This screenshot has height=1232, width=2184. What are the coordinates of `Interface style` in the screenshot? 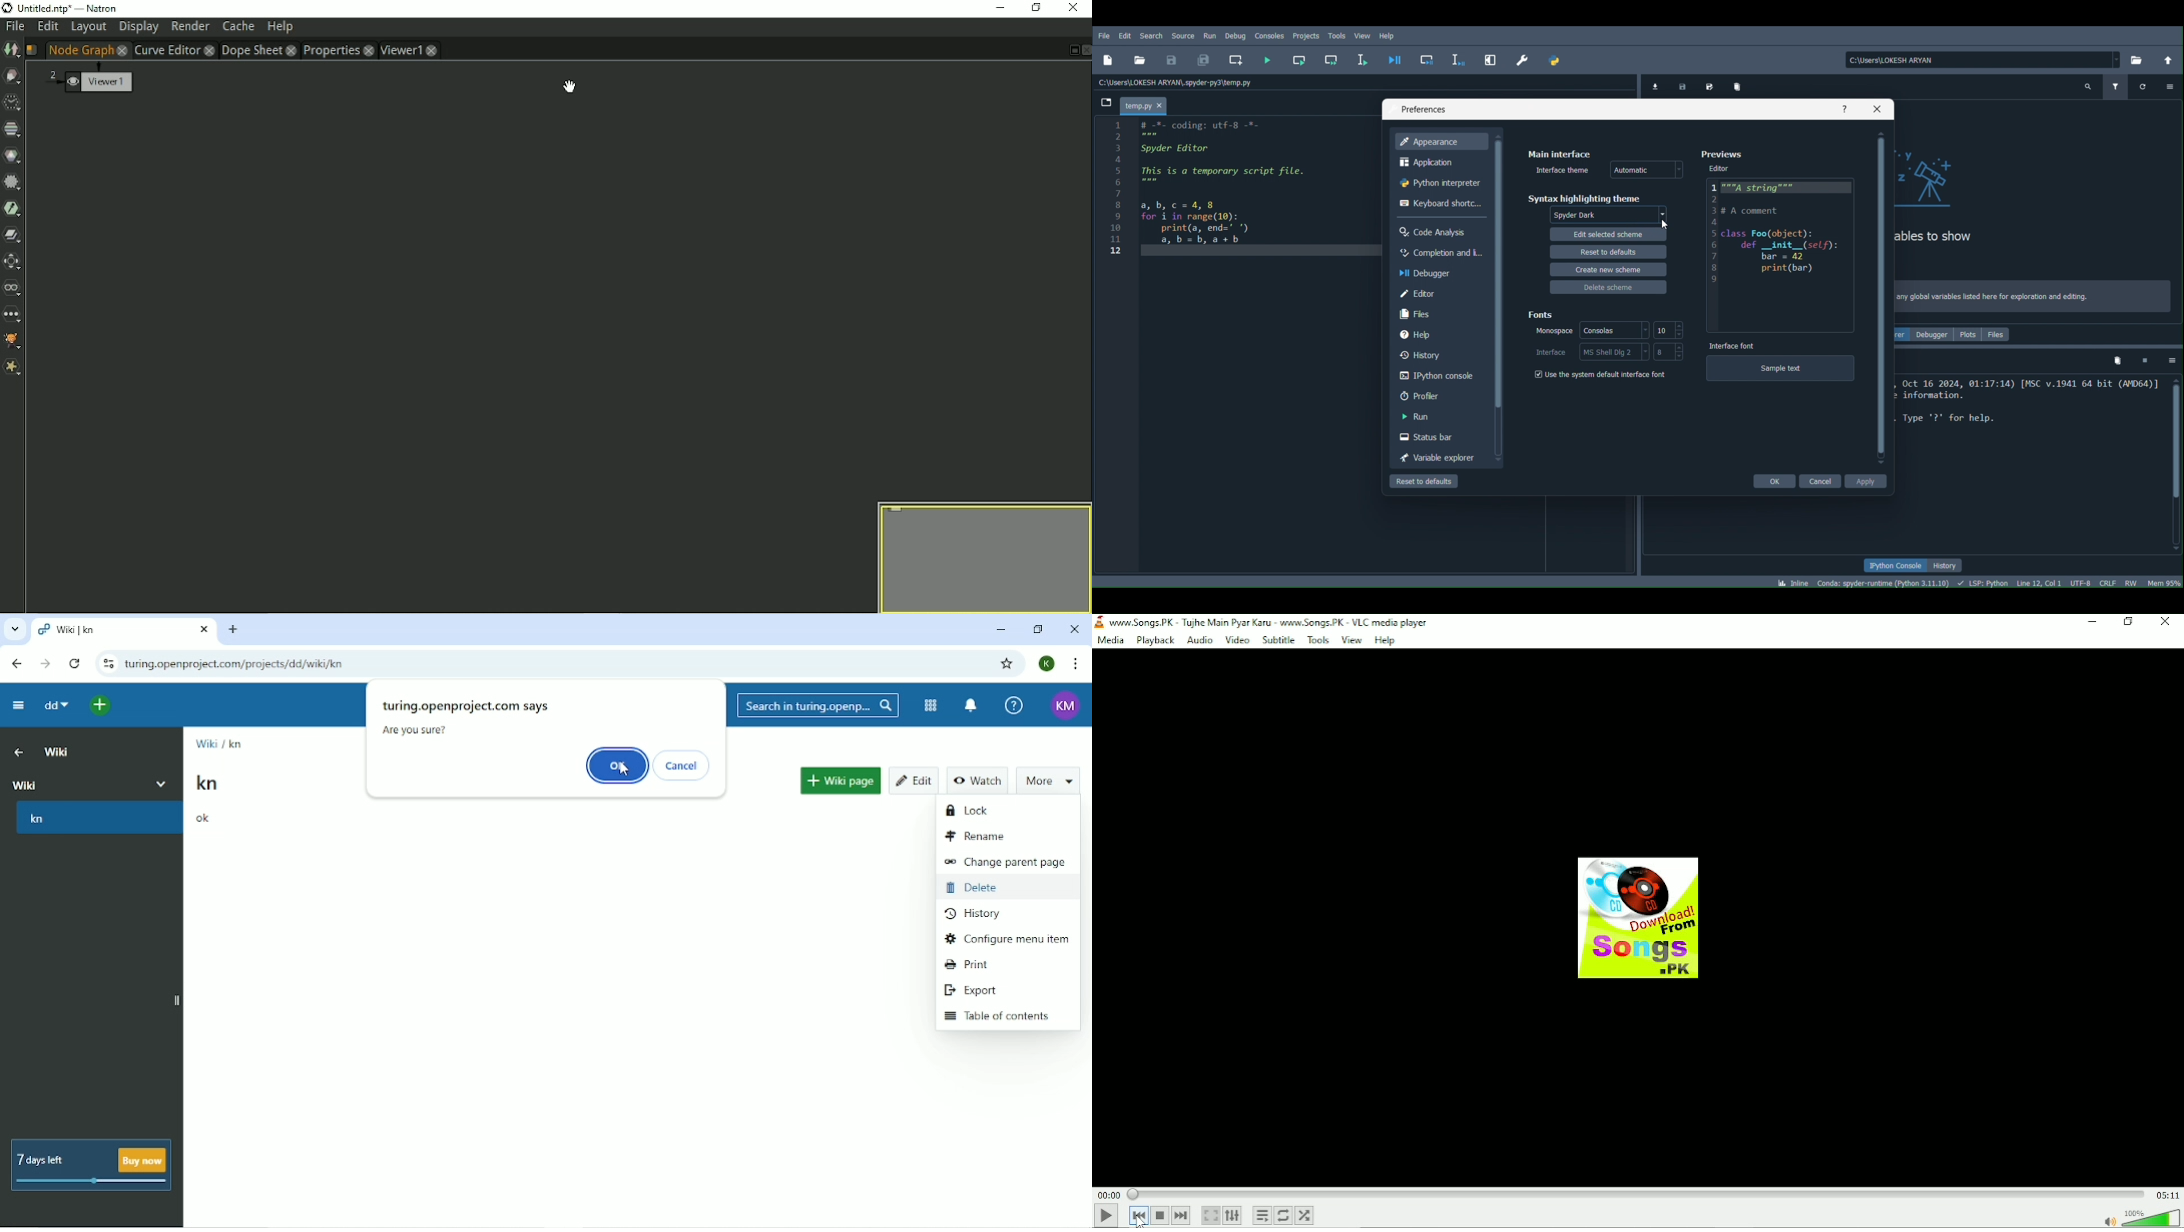 It's located at (1608, 352).